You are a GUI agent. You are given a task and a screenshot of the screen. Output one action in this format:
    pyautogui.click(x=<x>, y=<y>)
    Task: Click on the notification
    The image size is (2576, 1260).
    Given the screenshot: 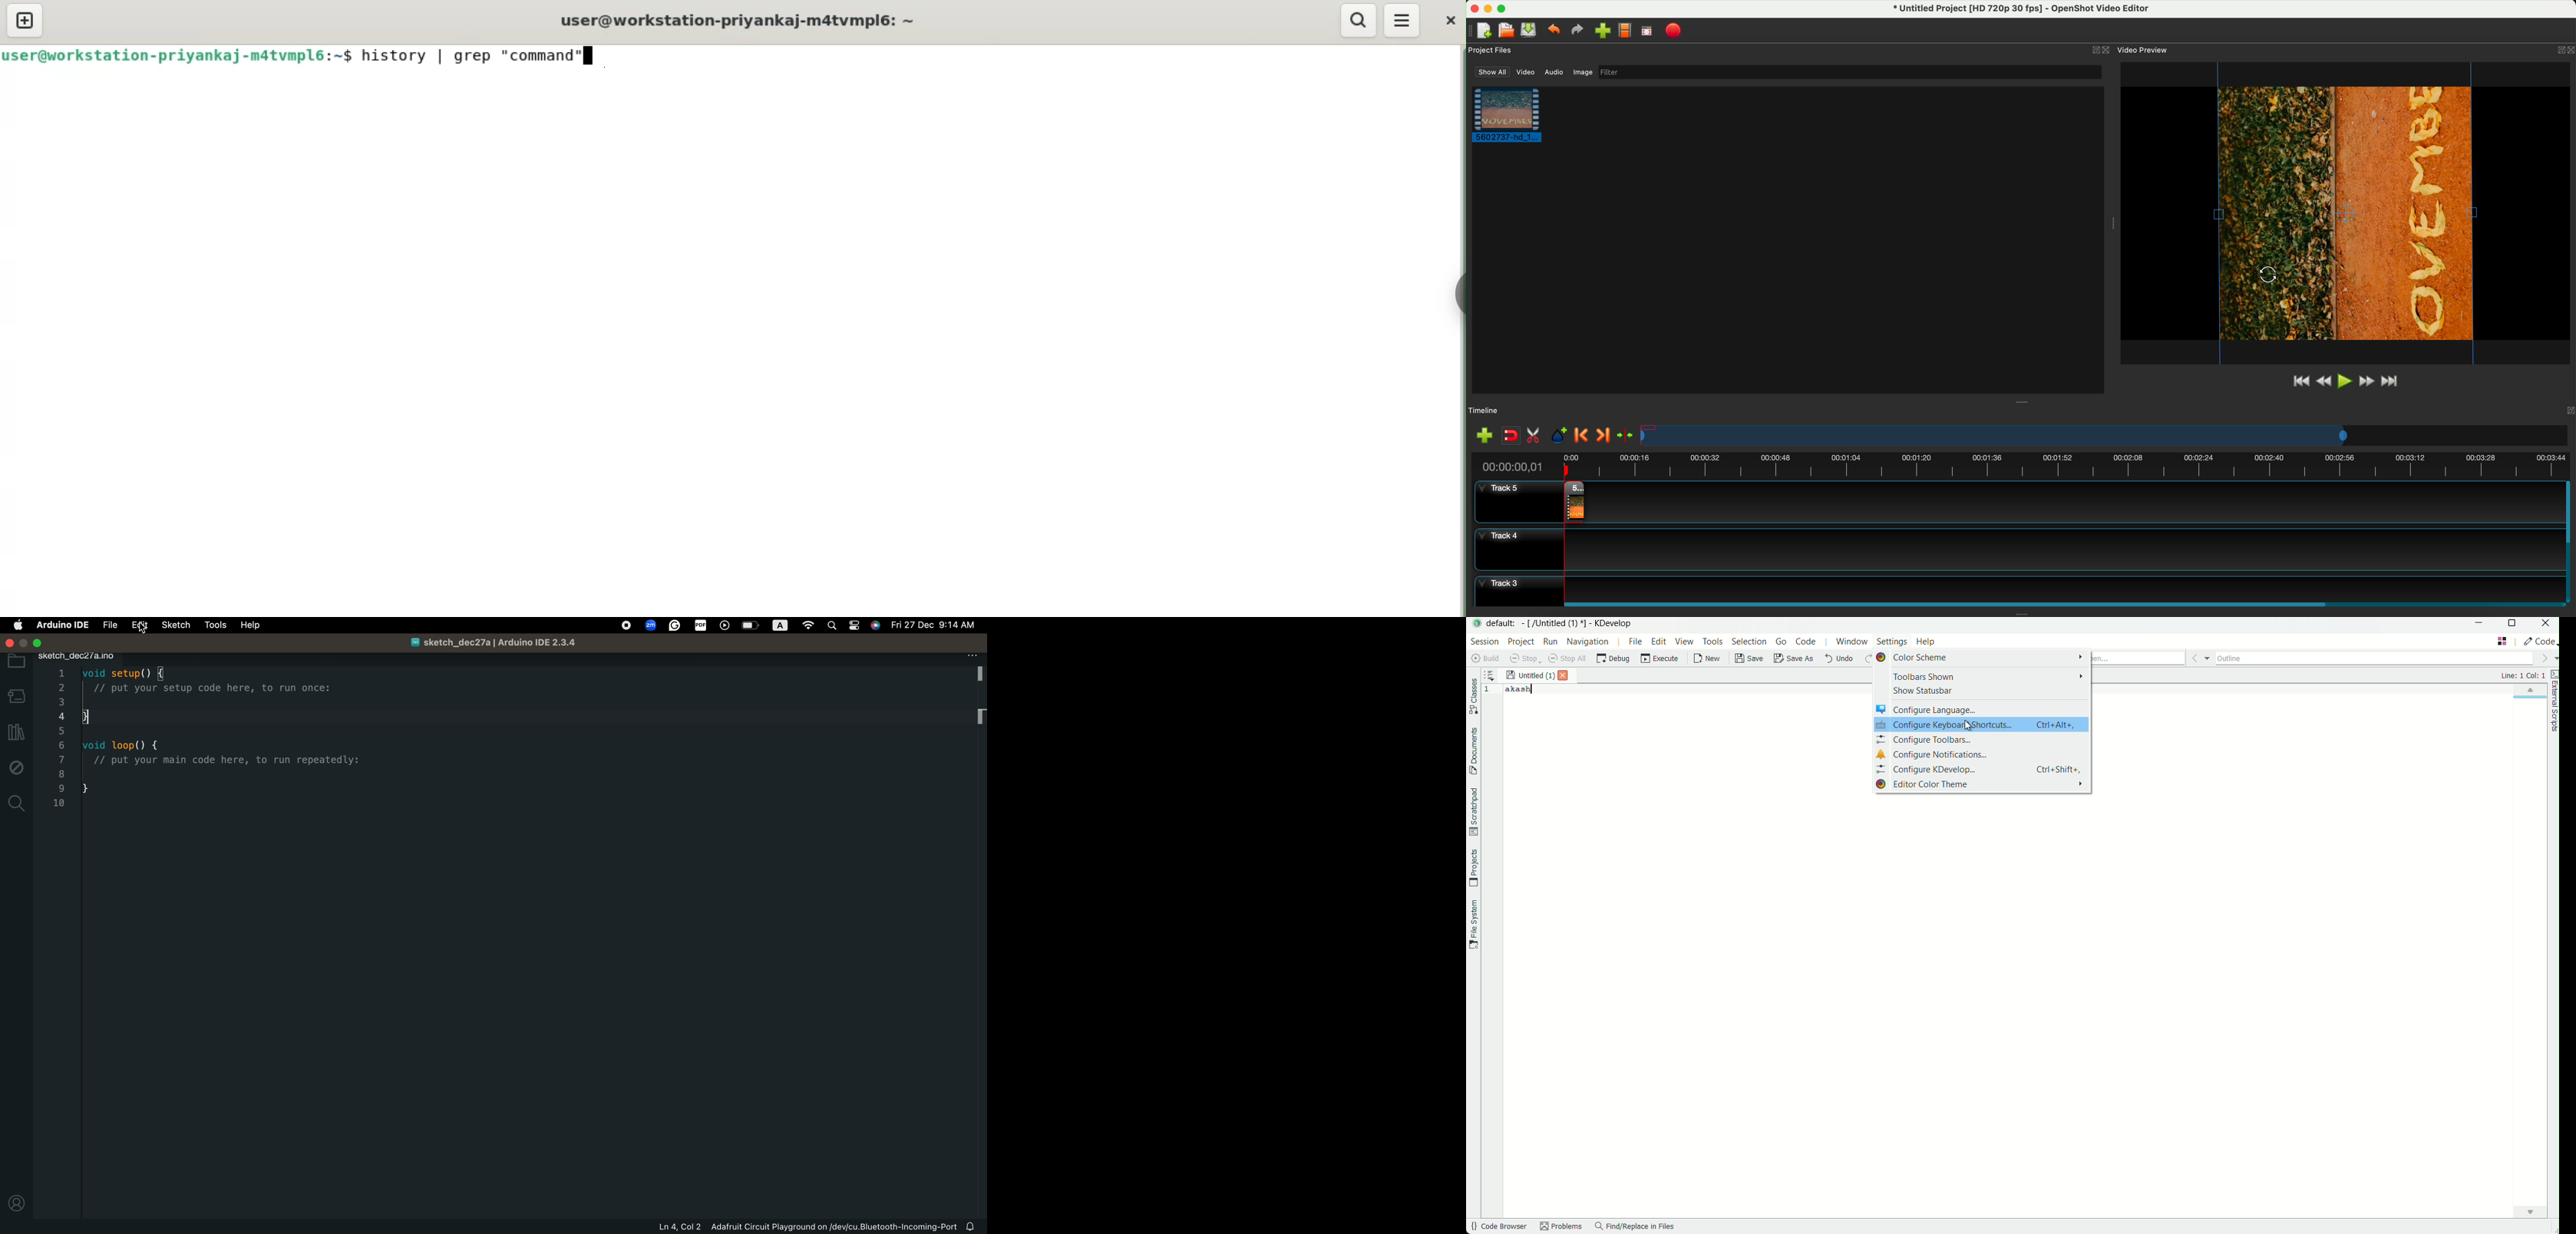 What is the action you would take?
    pyautogui.click(x=971, y=1227)
    